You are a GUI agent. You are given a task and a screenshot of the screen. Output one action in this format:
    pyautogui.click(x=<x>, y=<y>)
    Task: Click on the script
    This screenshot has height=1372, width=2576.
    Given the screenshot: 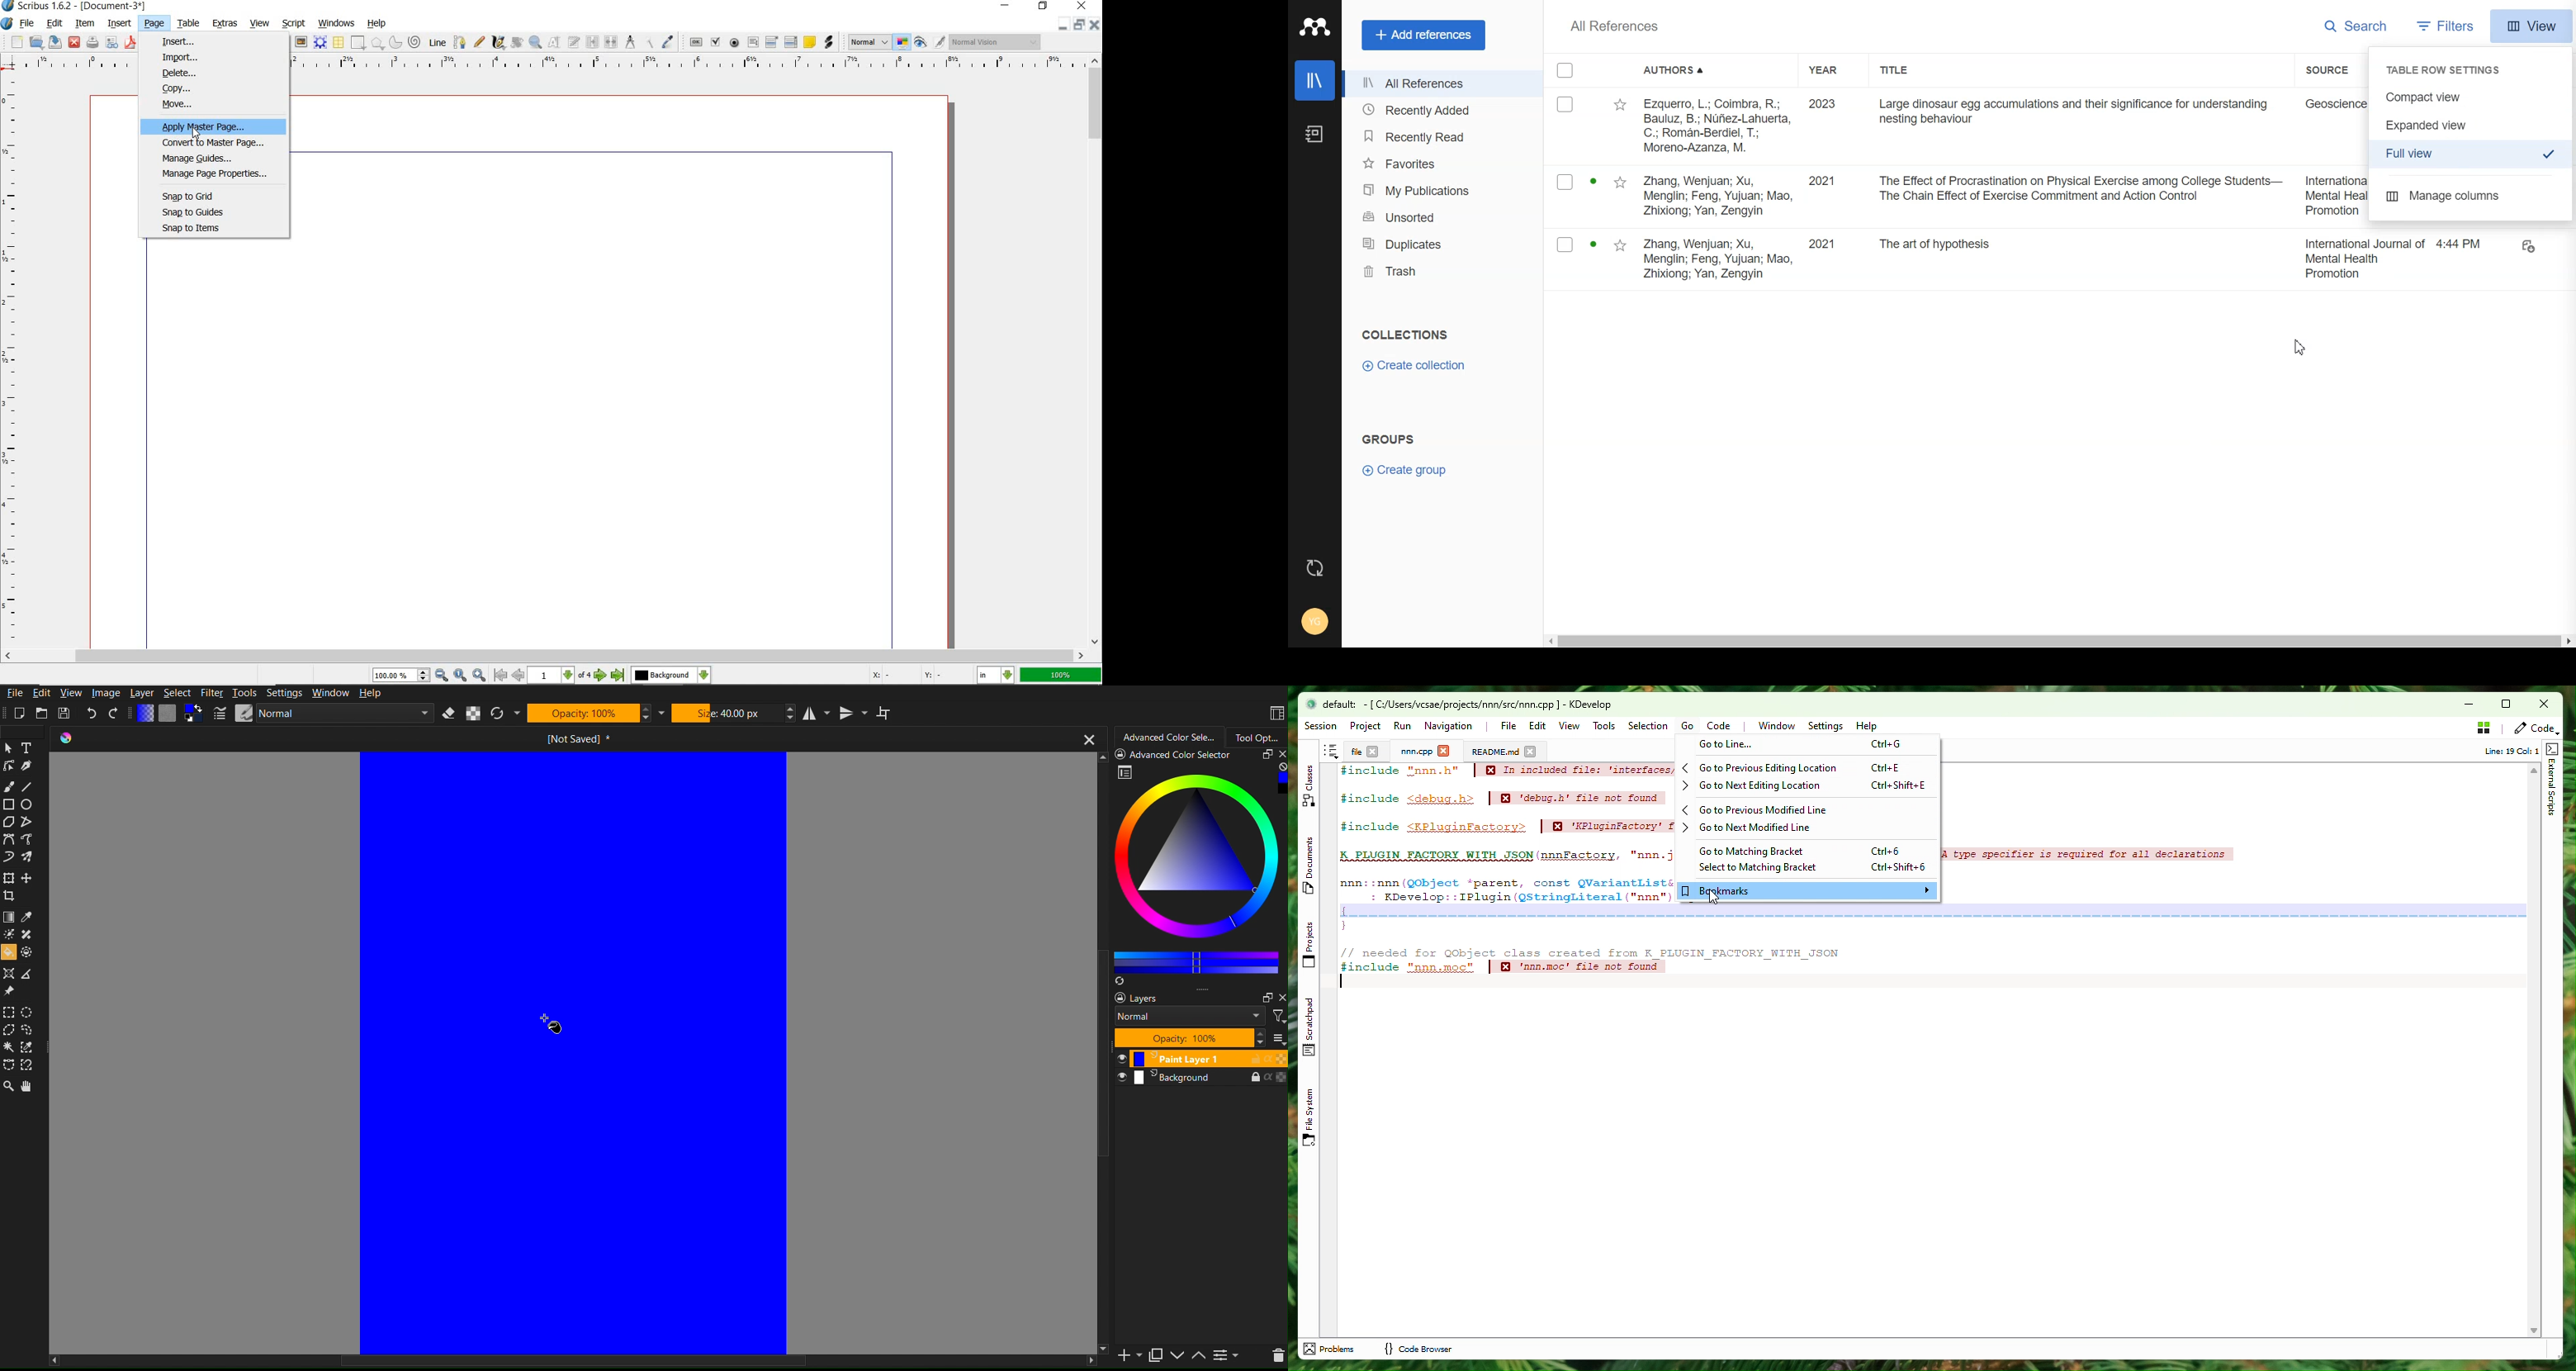 What is the action you would take?
    pyautogui.click(x=295, y=24)
    